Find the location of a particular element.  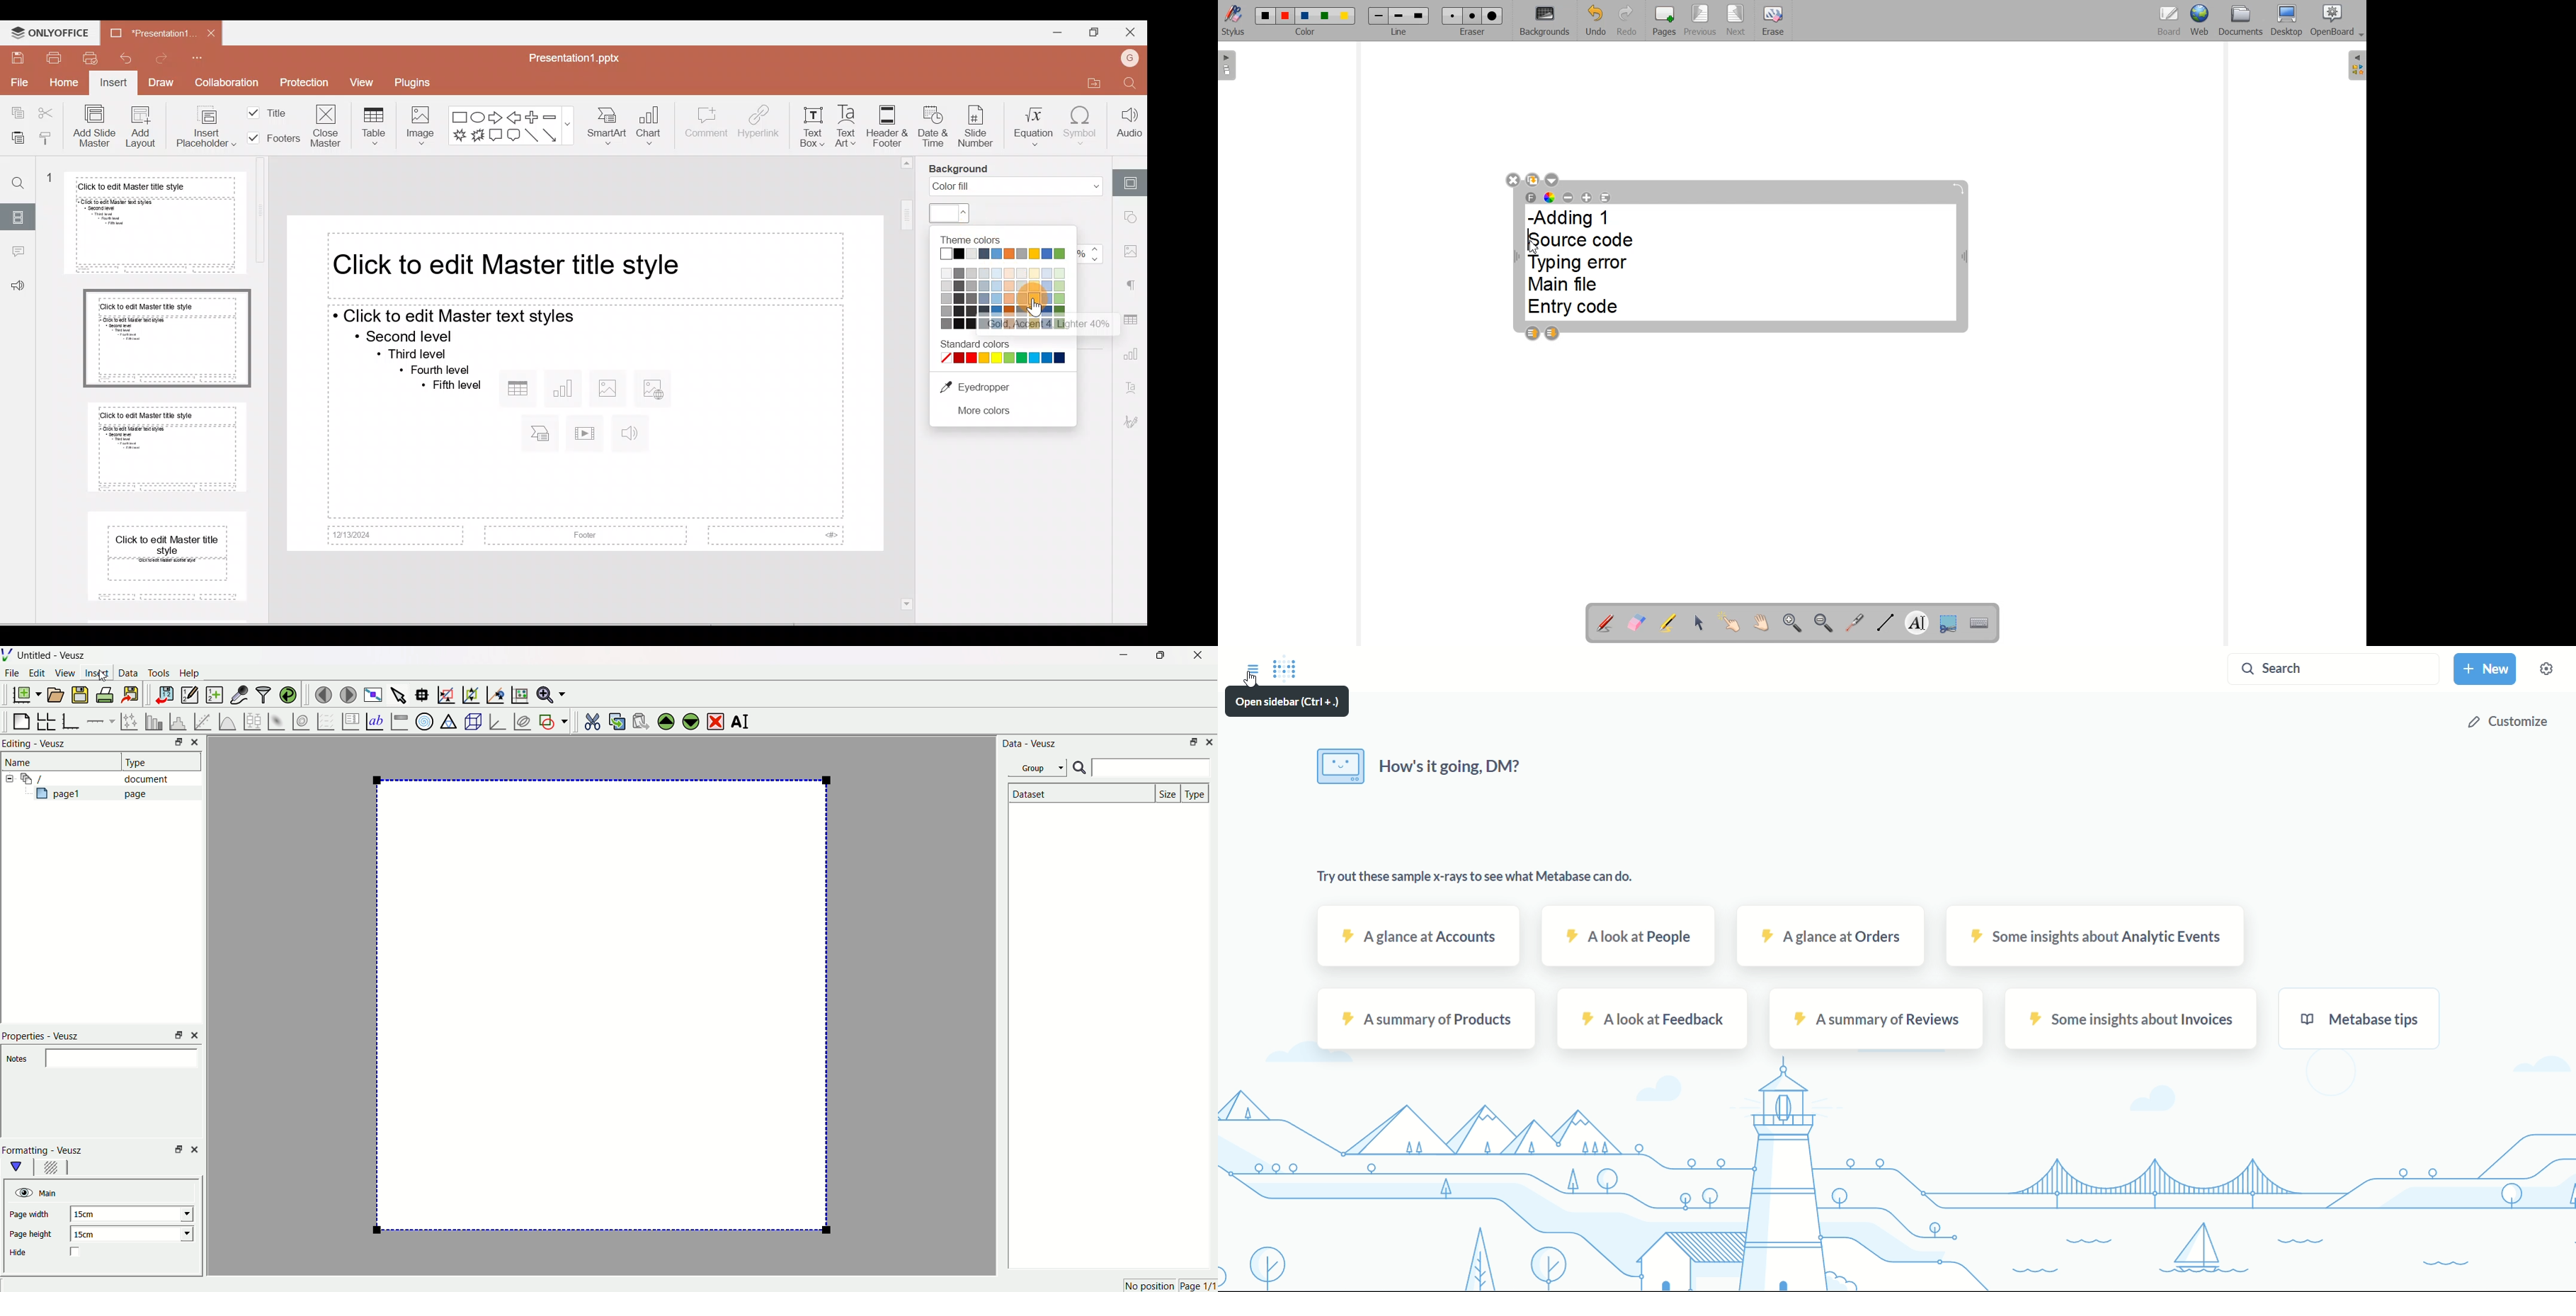

vertical scrollbar is located at coordinates (908, 385).